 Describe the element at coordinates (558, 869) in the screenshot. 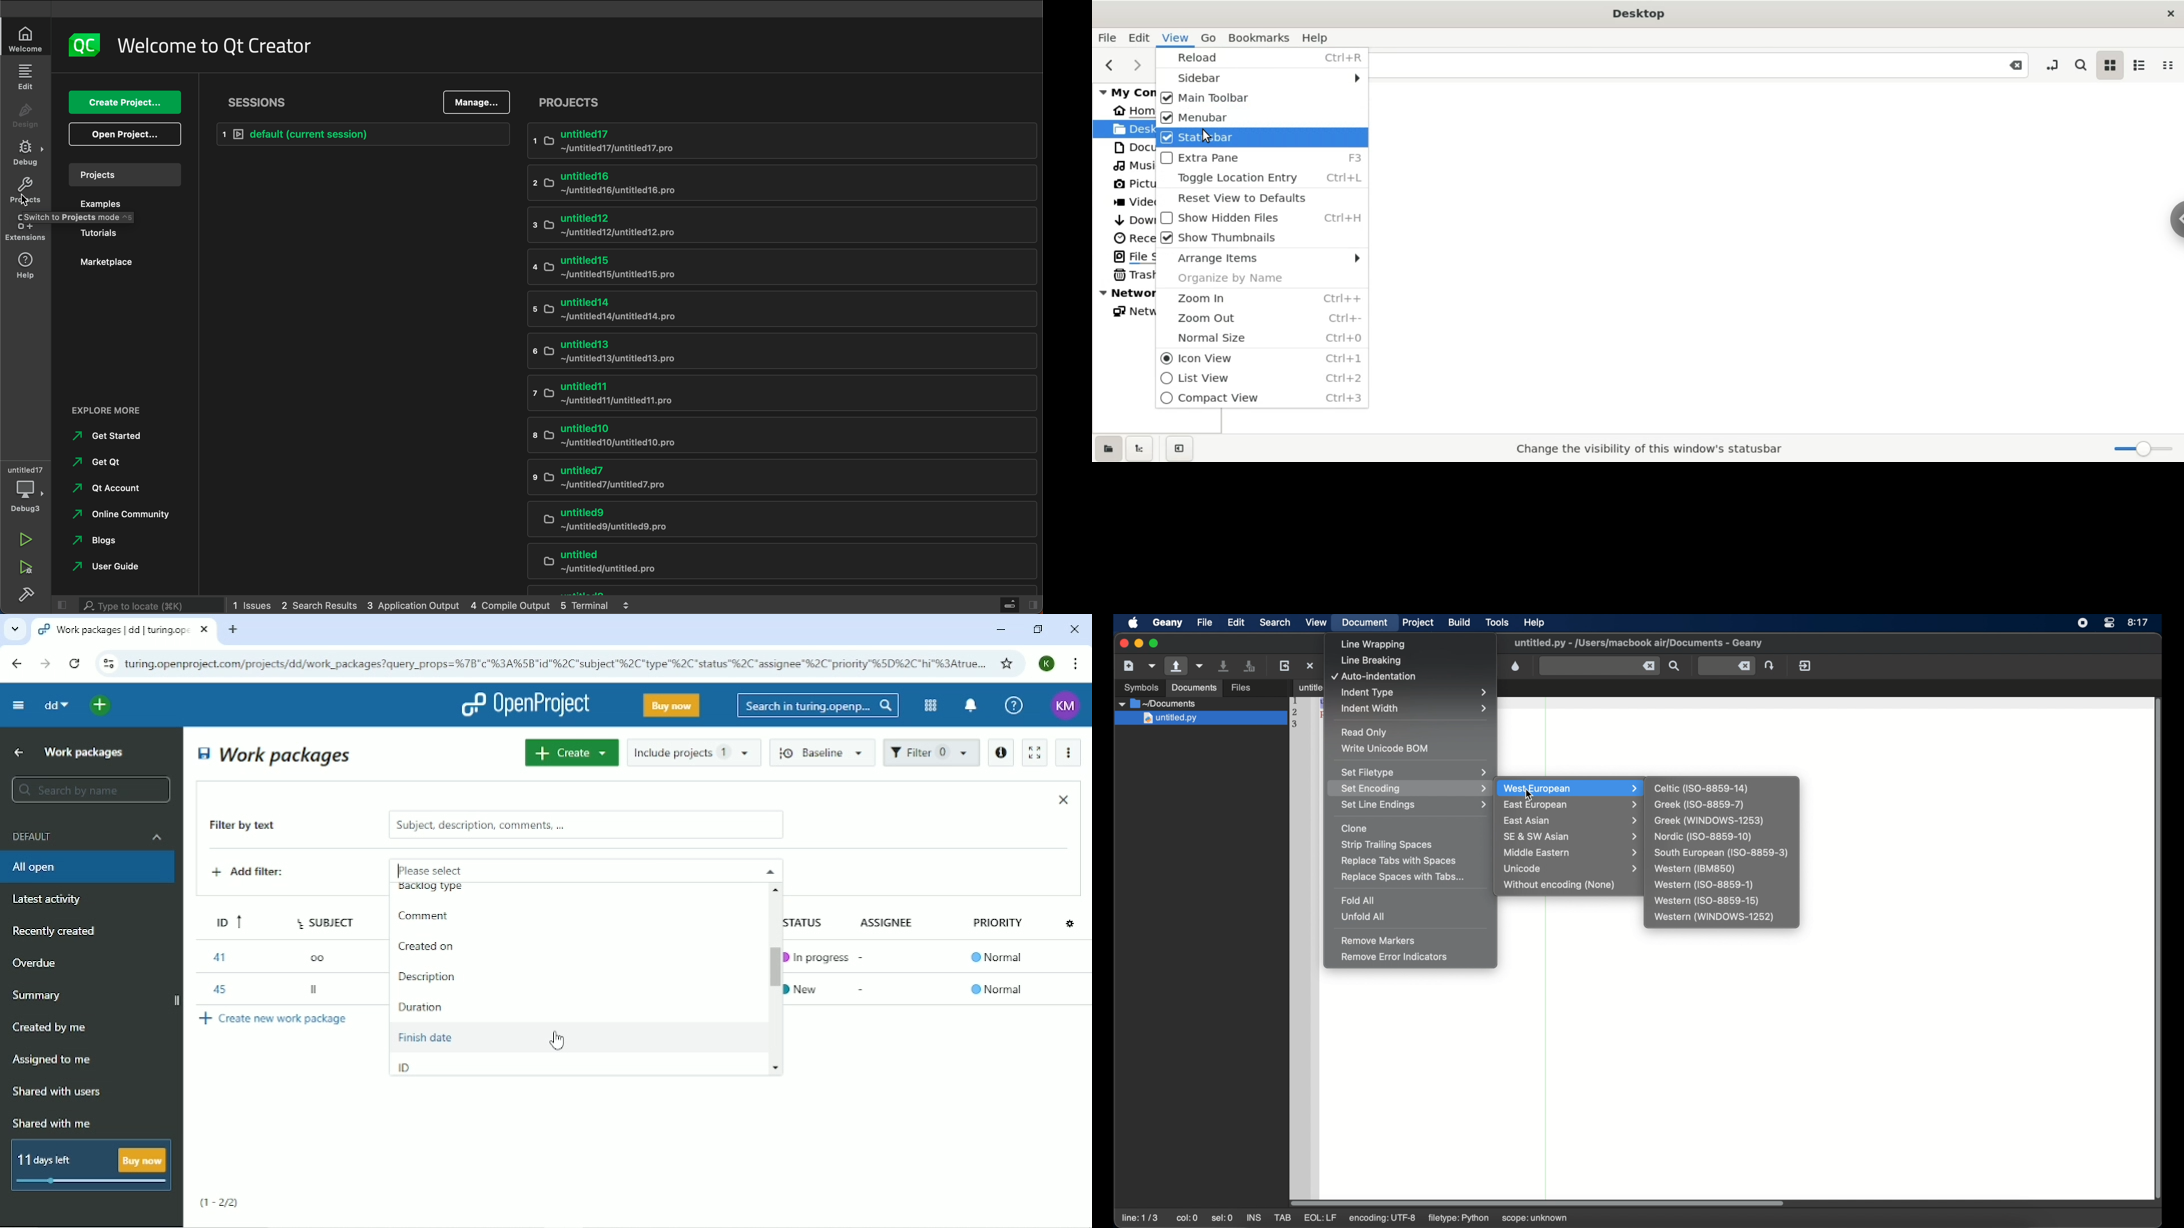

I see `Please select` at that location.